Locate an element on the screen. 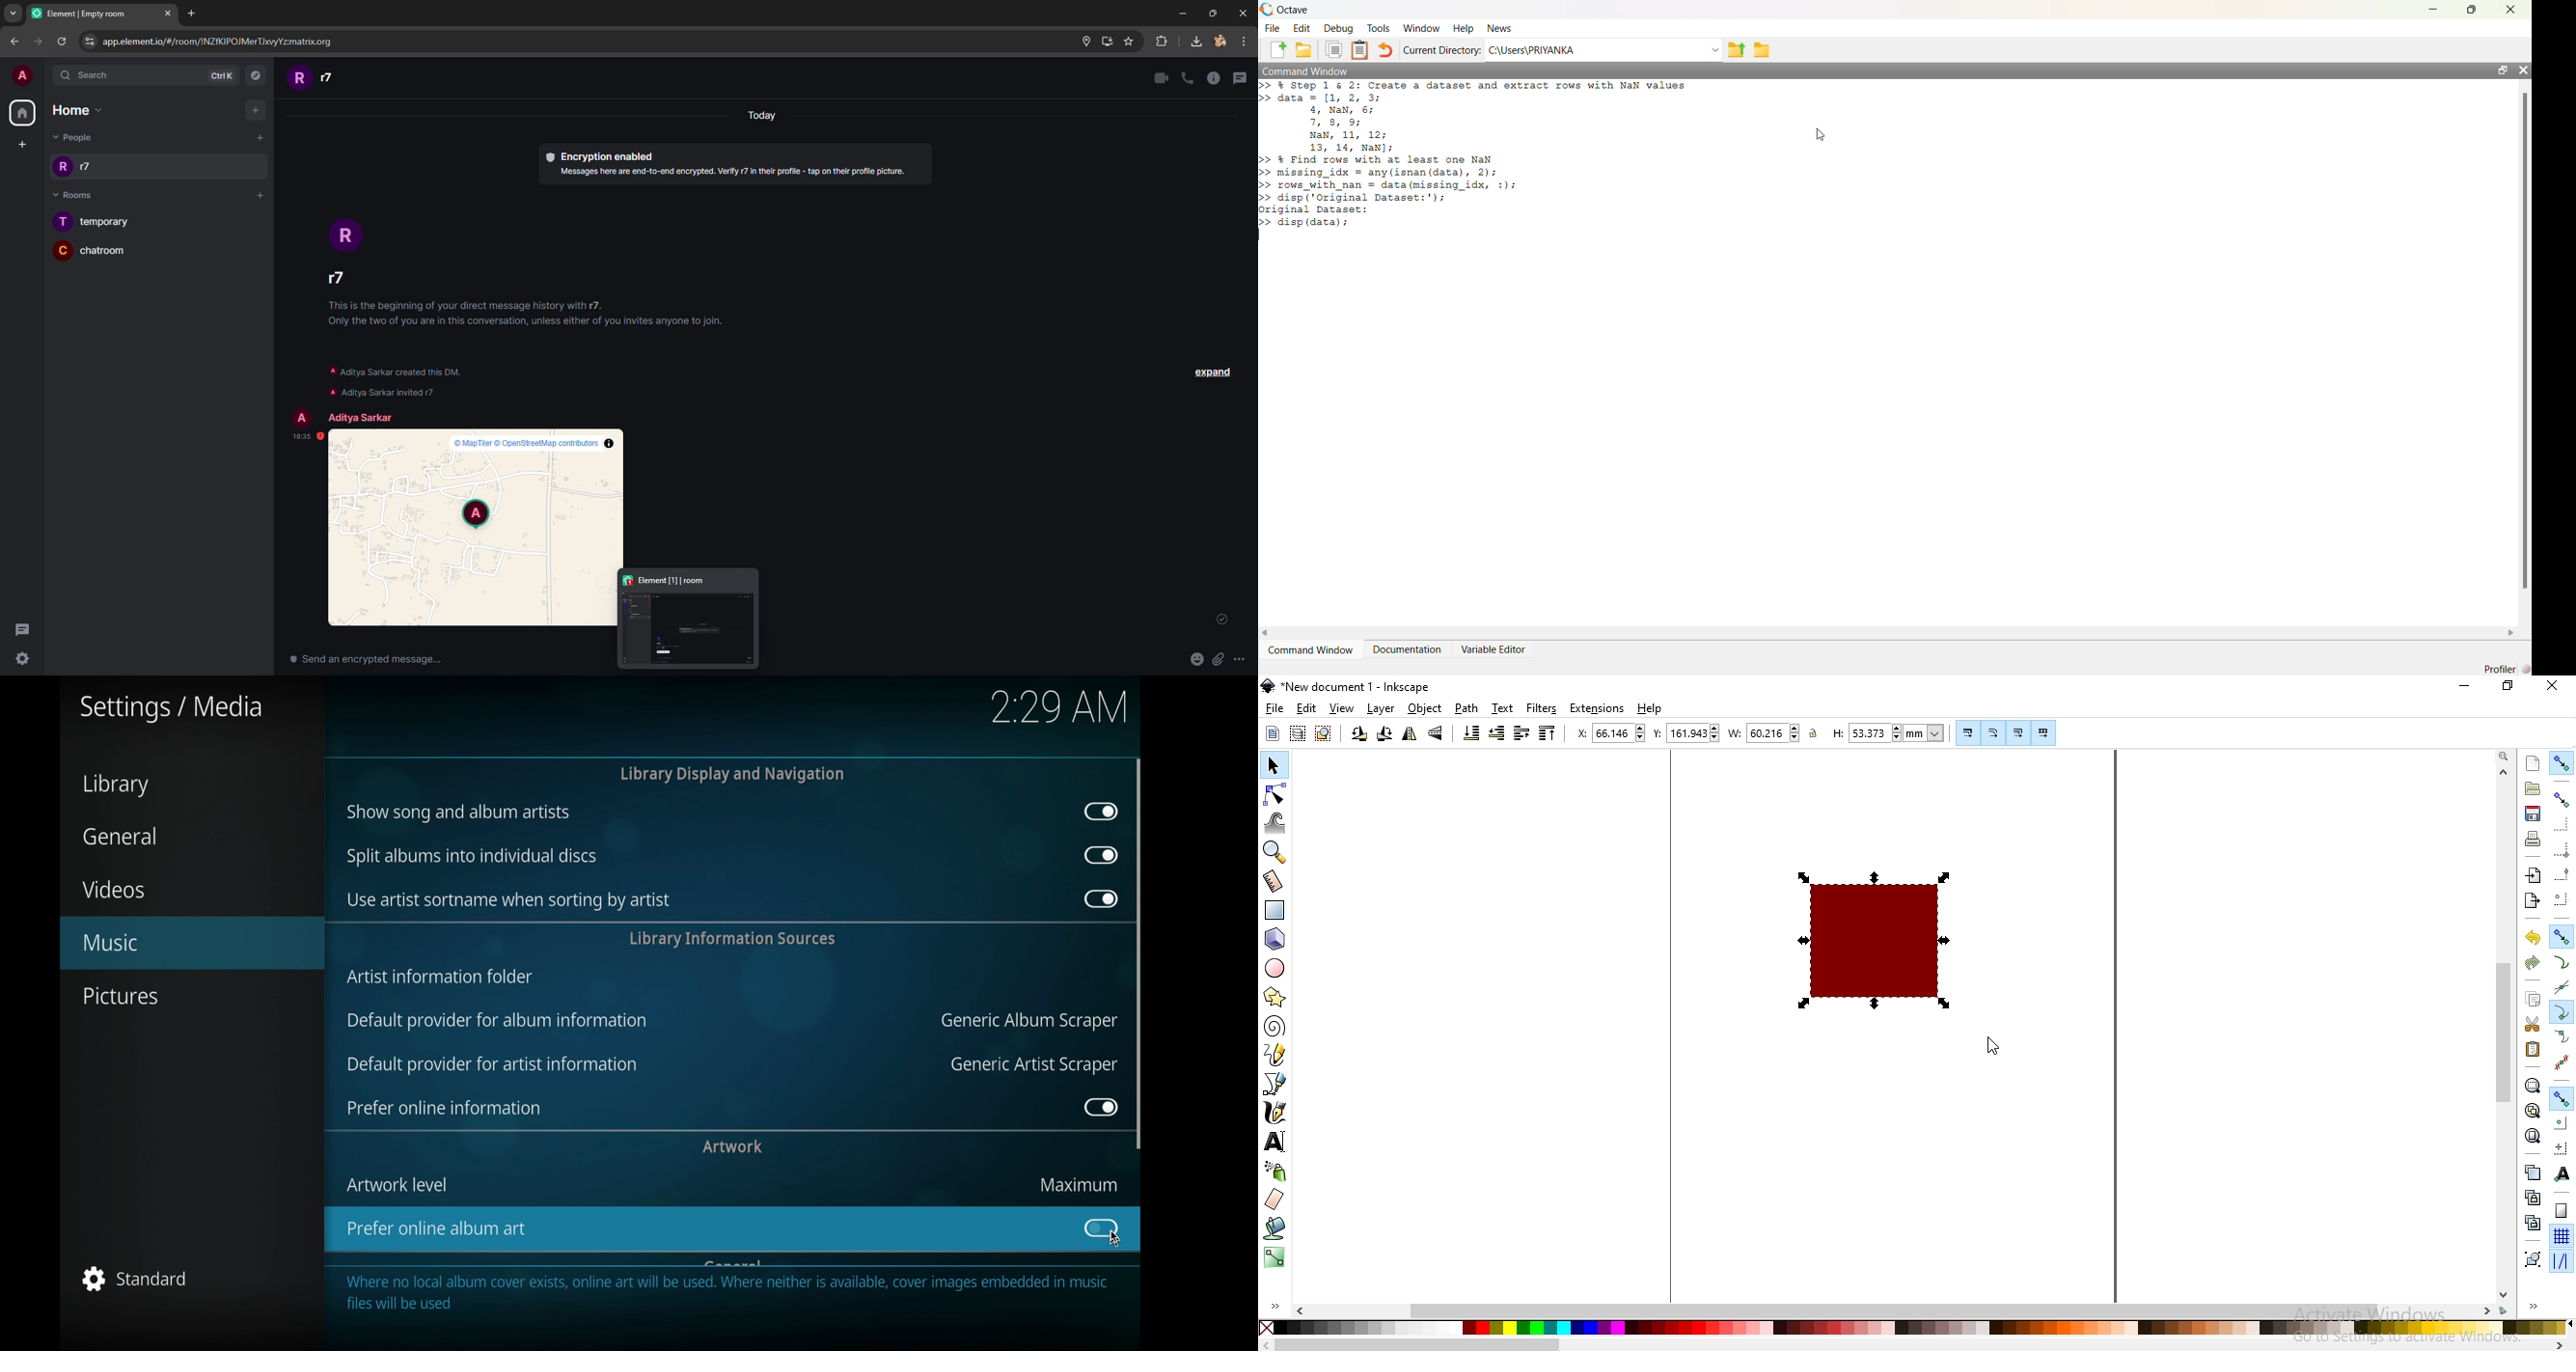 Image resolution: width=2576 pixels, height=1372 pixels. file is located at coordinates (1275, 709).